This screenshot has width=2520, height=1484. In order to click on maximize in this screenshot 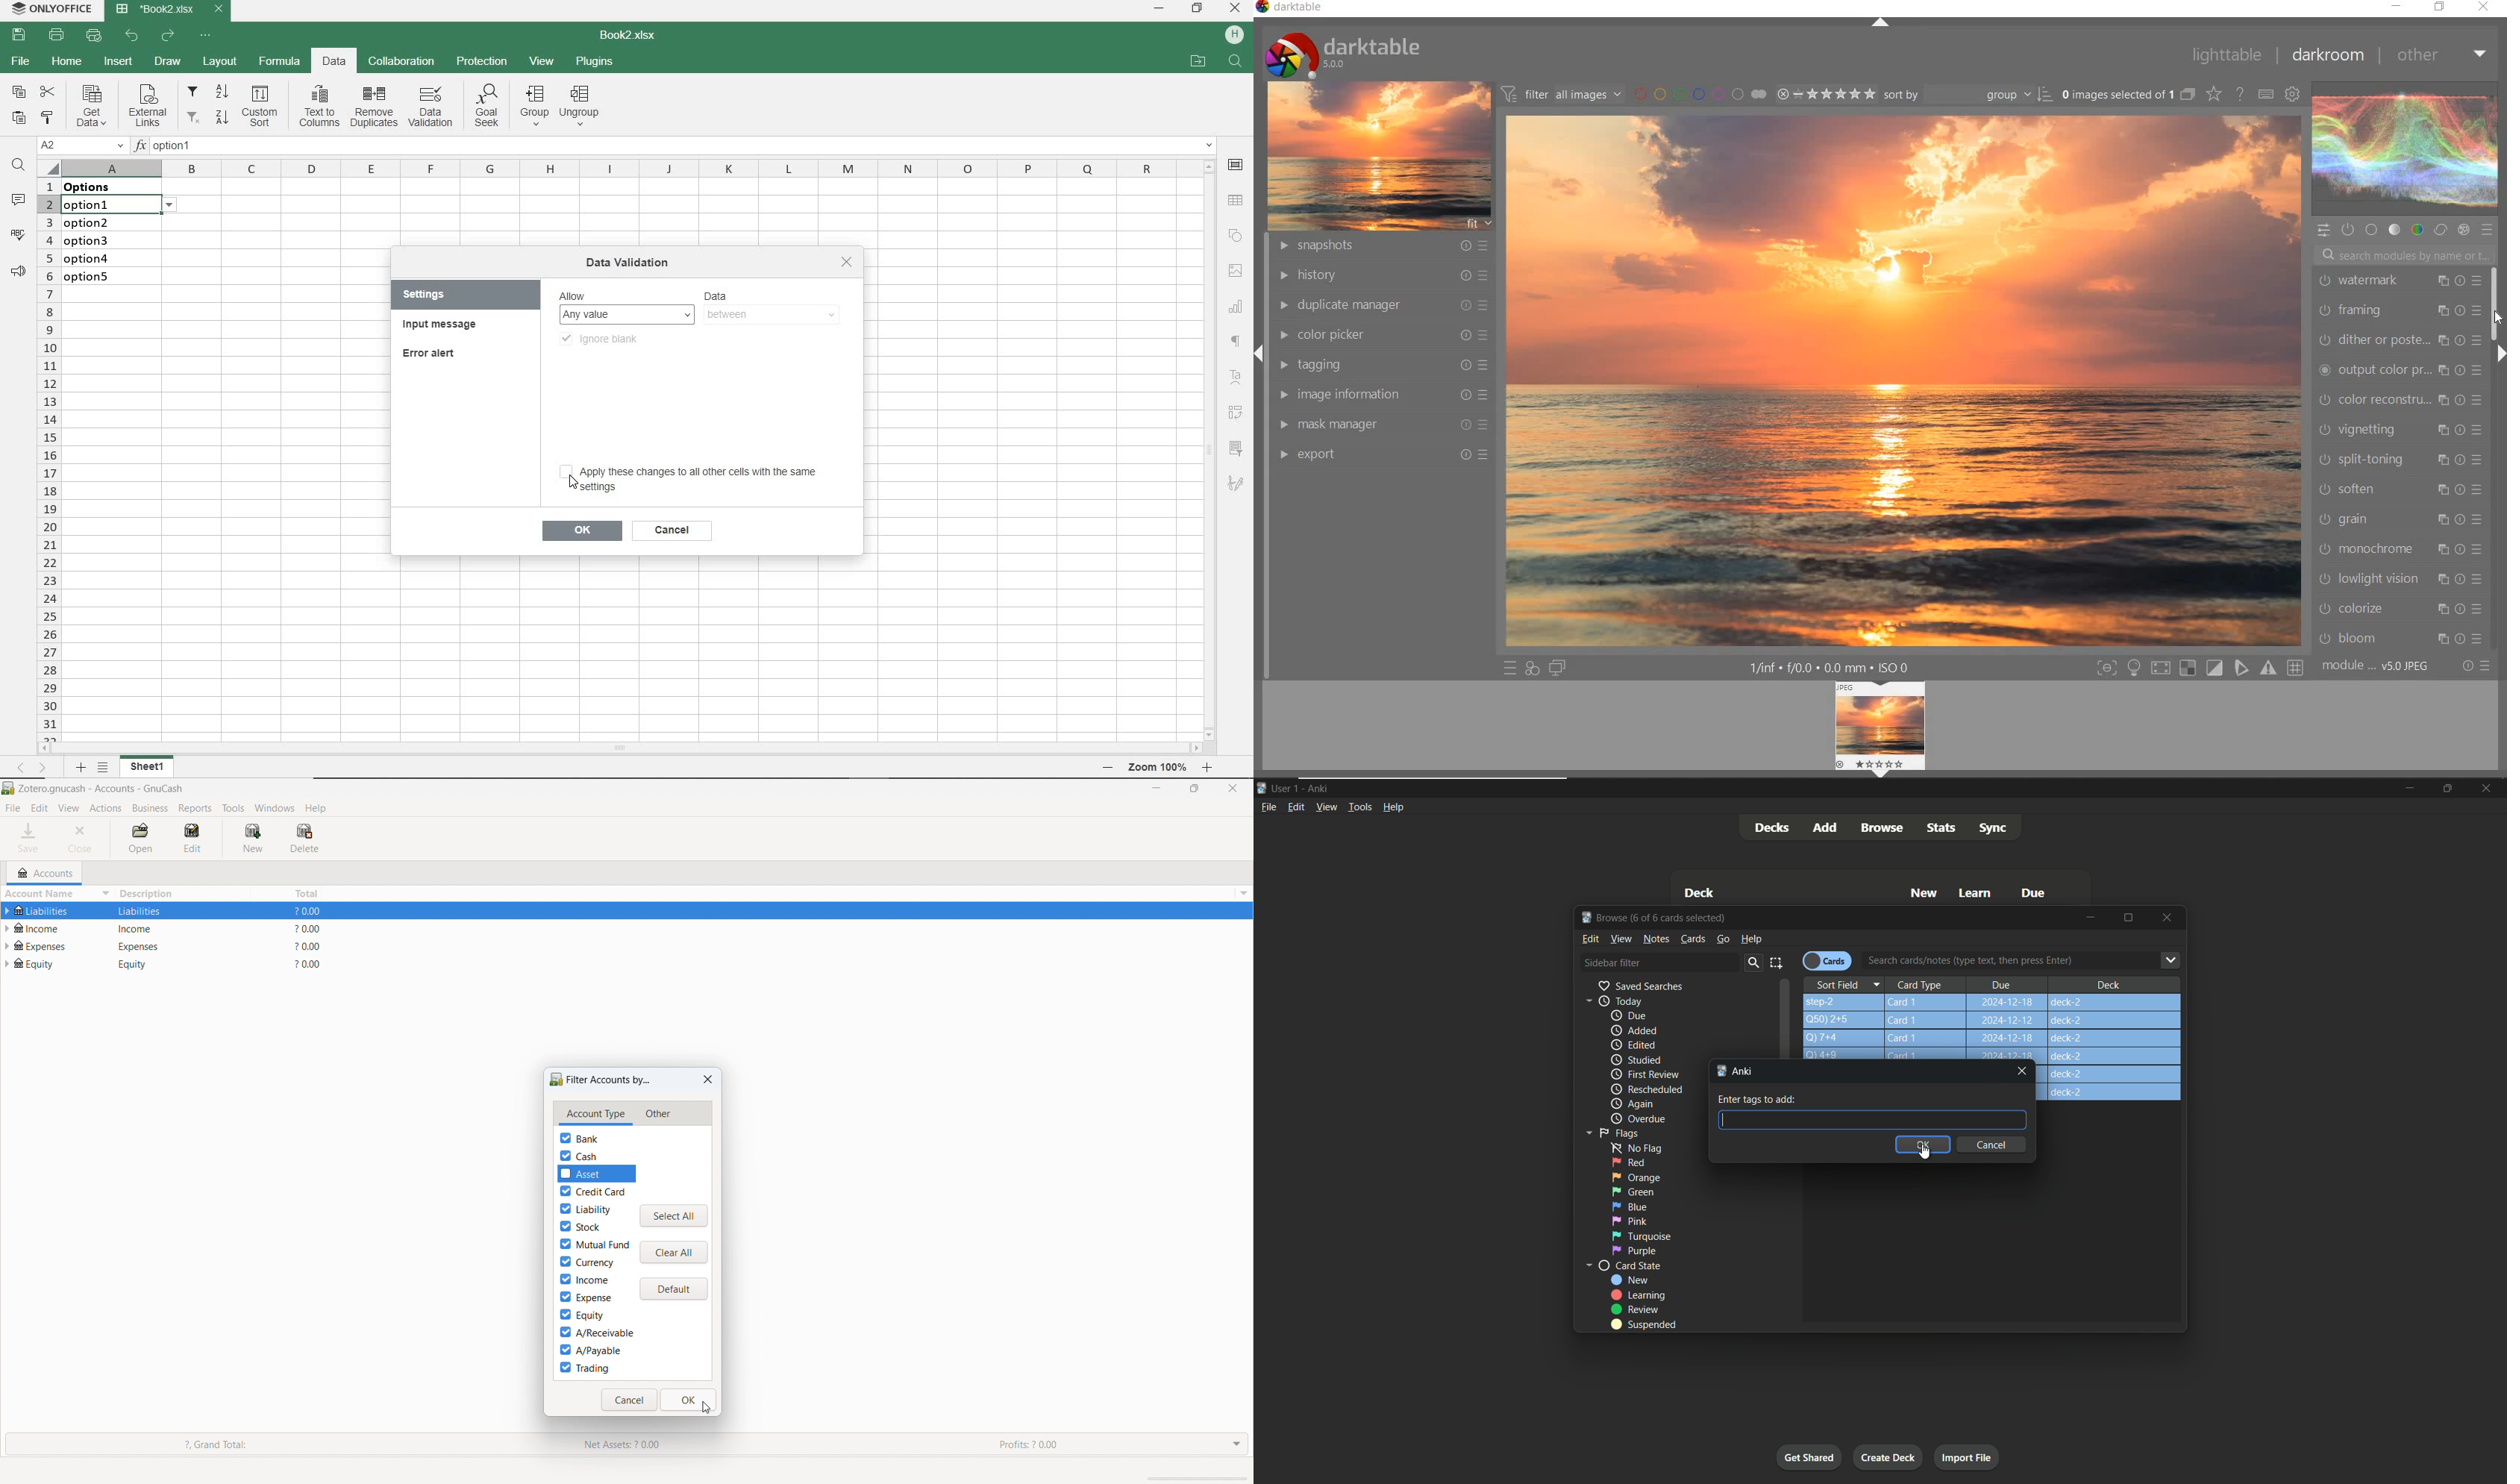, I will do `click(1194, 787)`.